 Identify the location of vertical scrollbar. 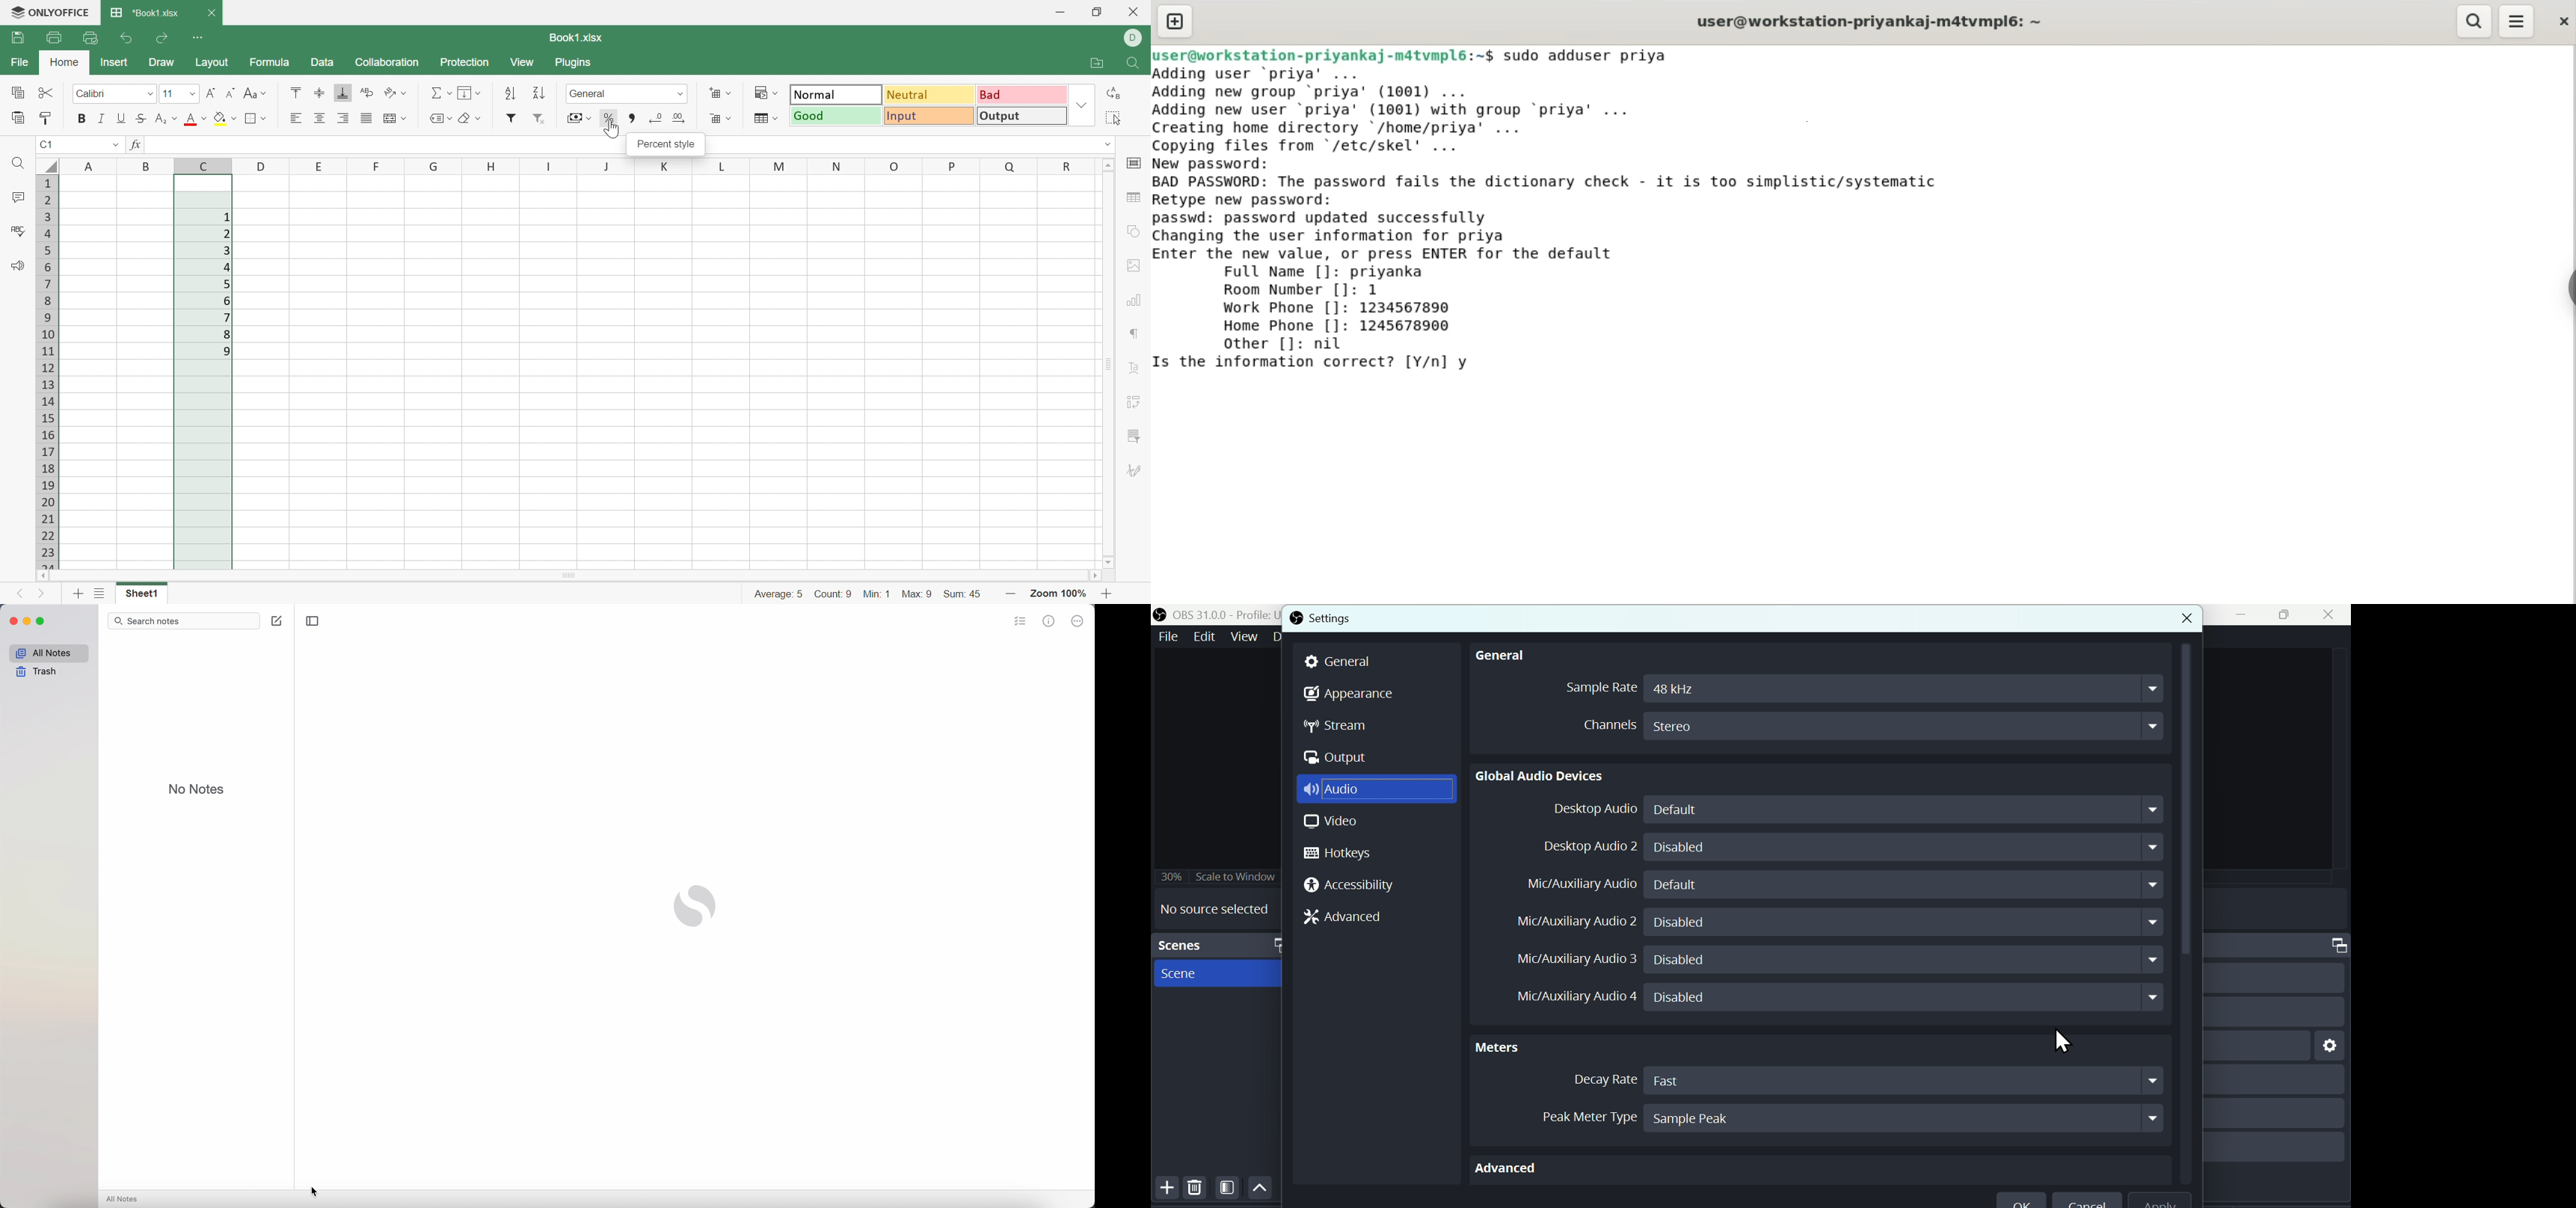
(2186, 914).